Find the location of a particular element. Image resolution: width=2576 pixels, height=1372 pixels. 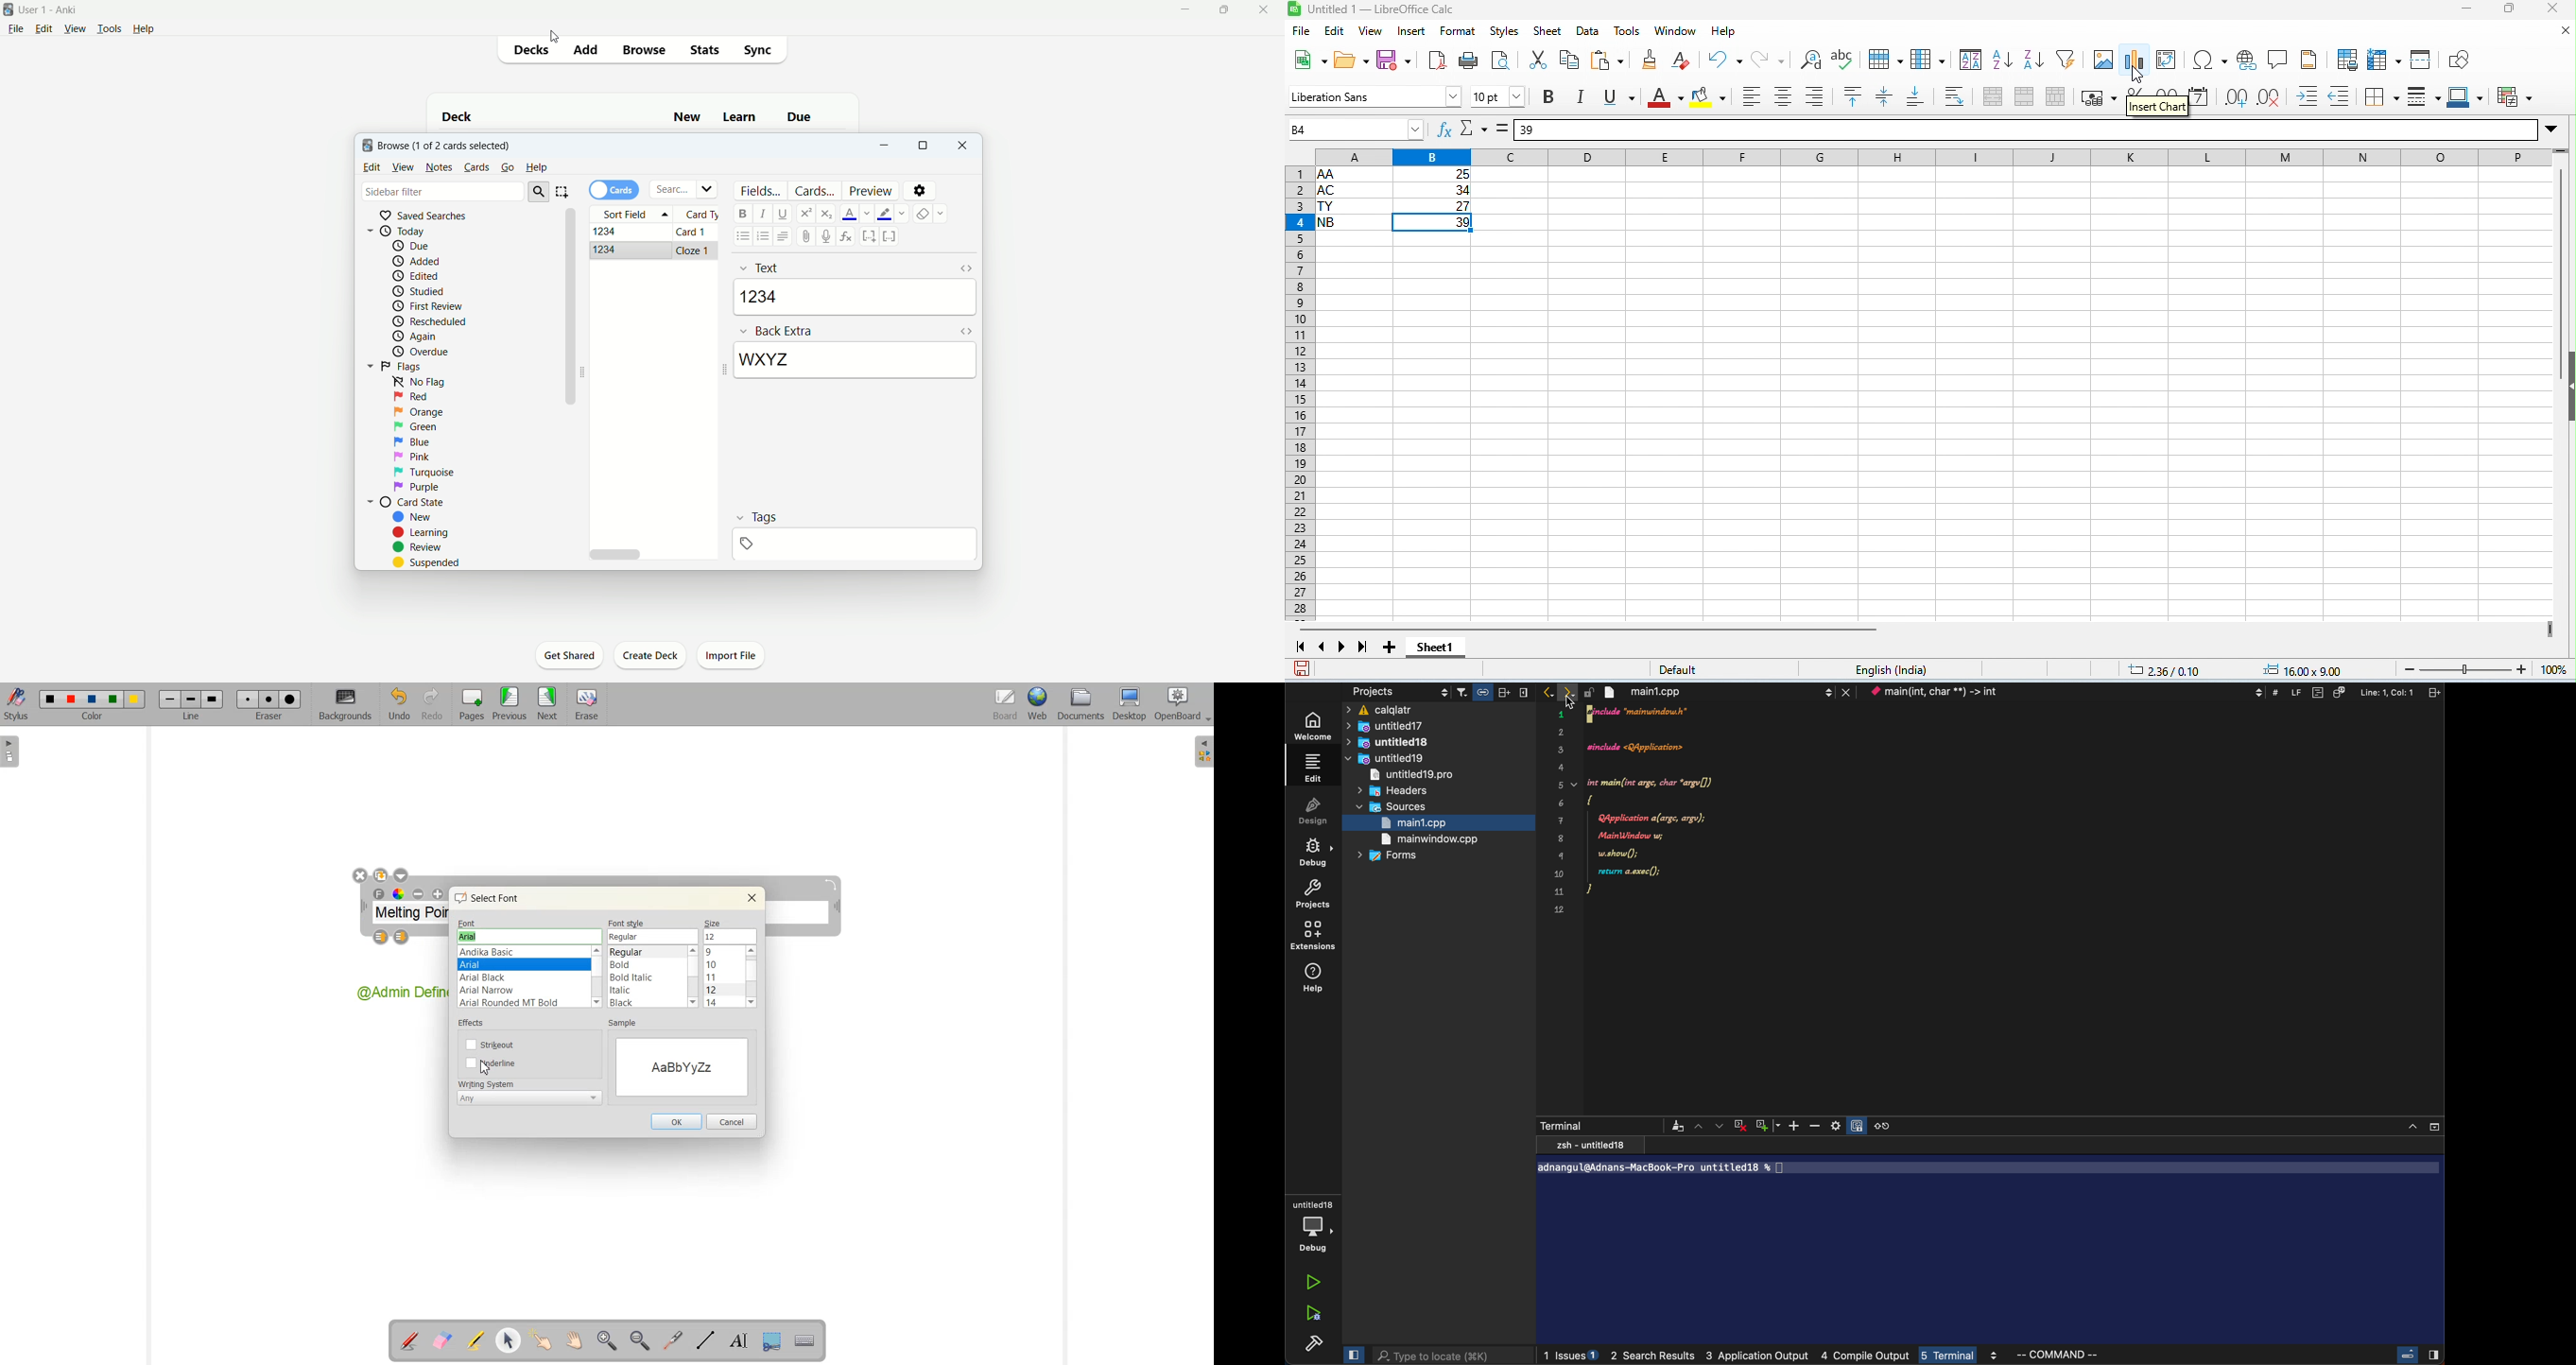

settings is located at coordinates (918, 189).